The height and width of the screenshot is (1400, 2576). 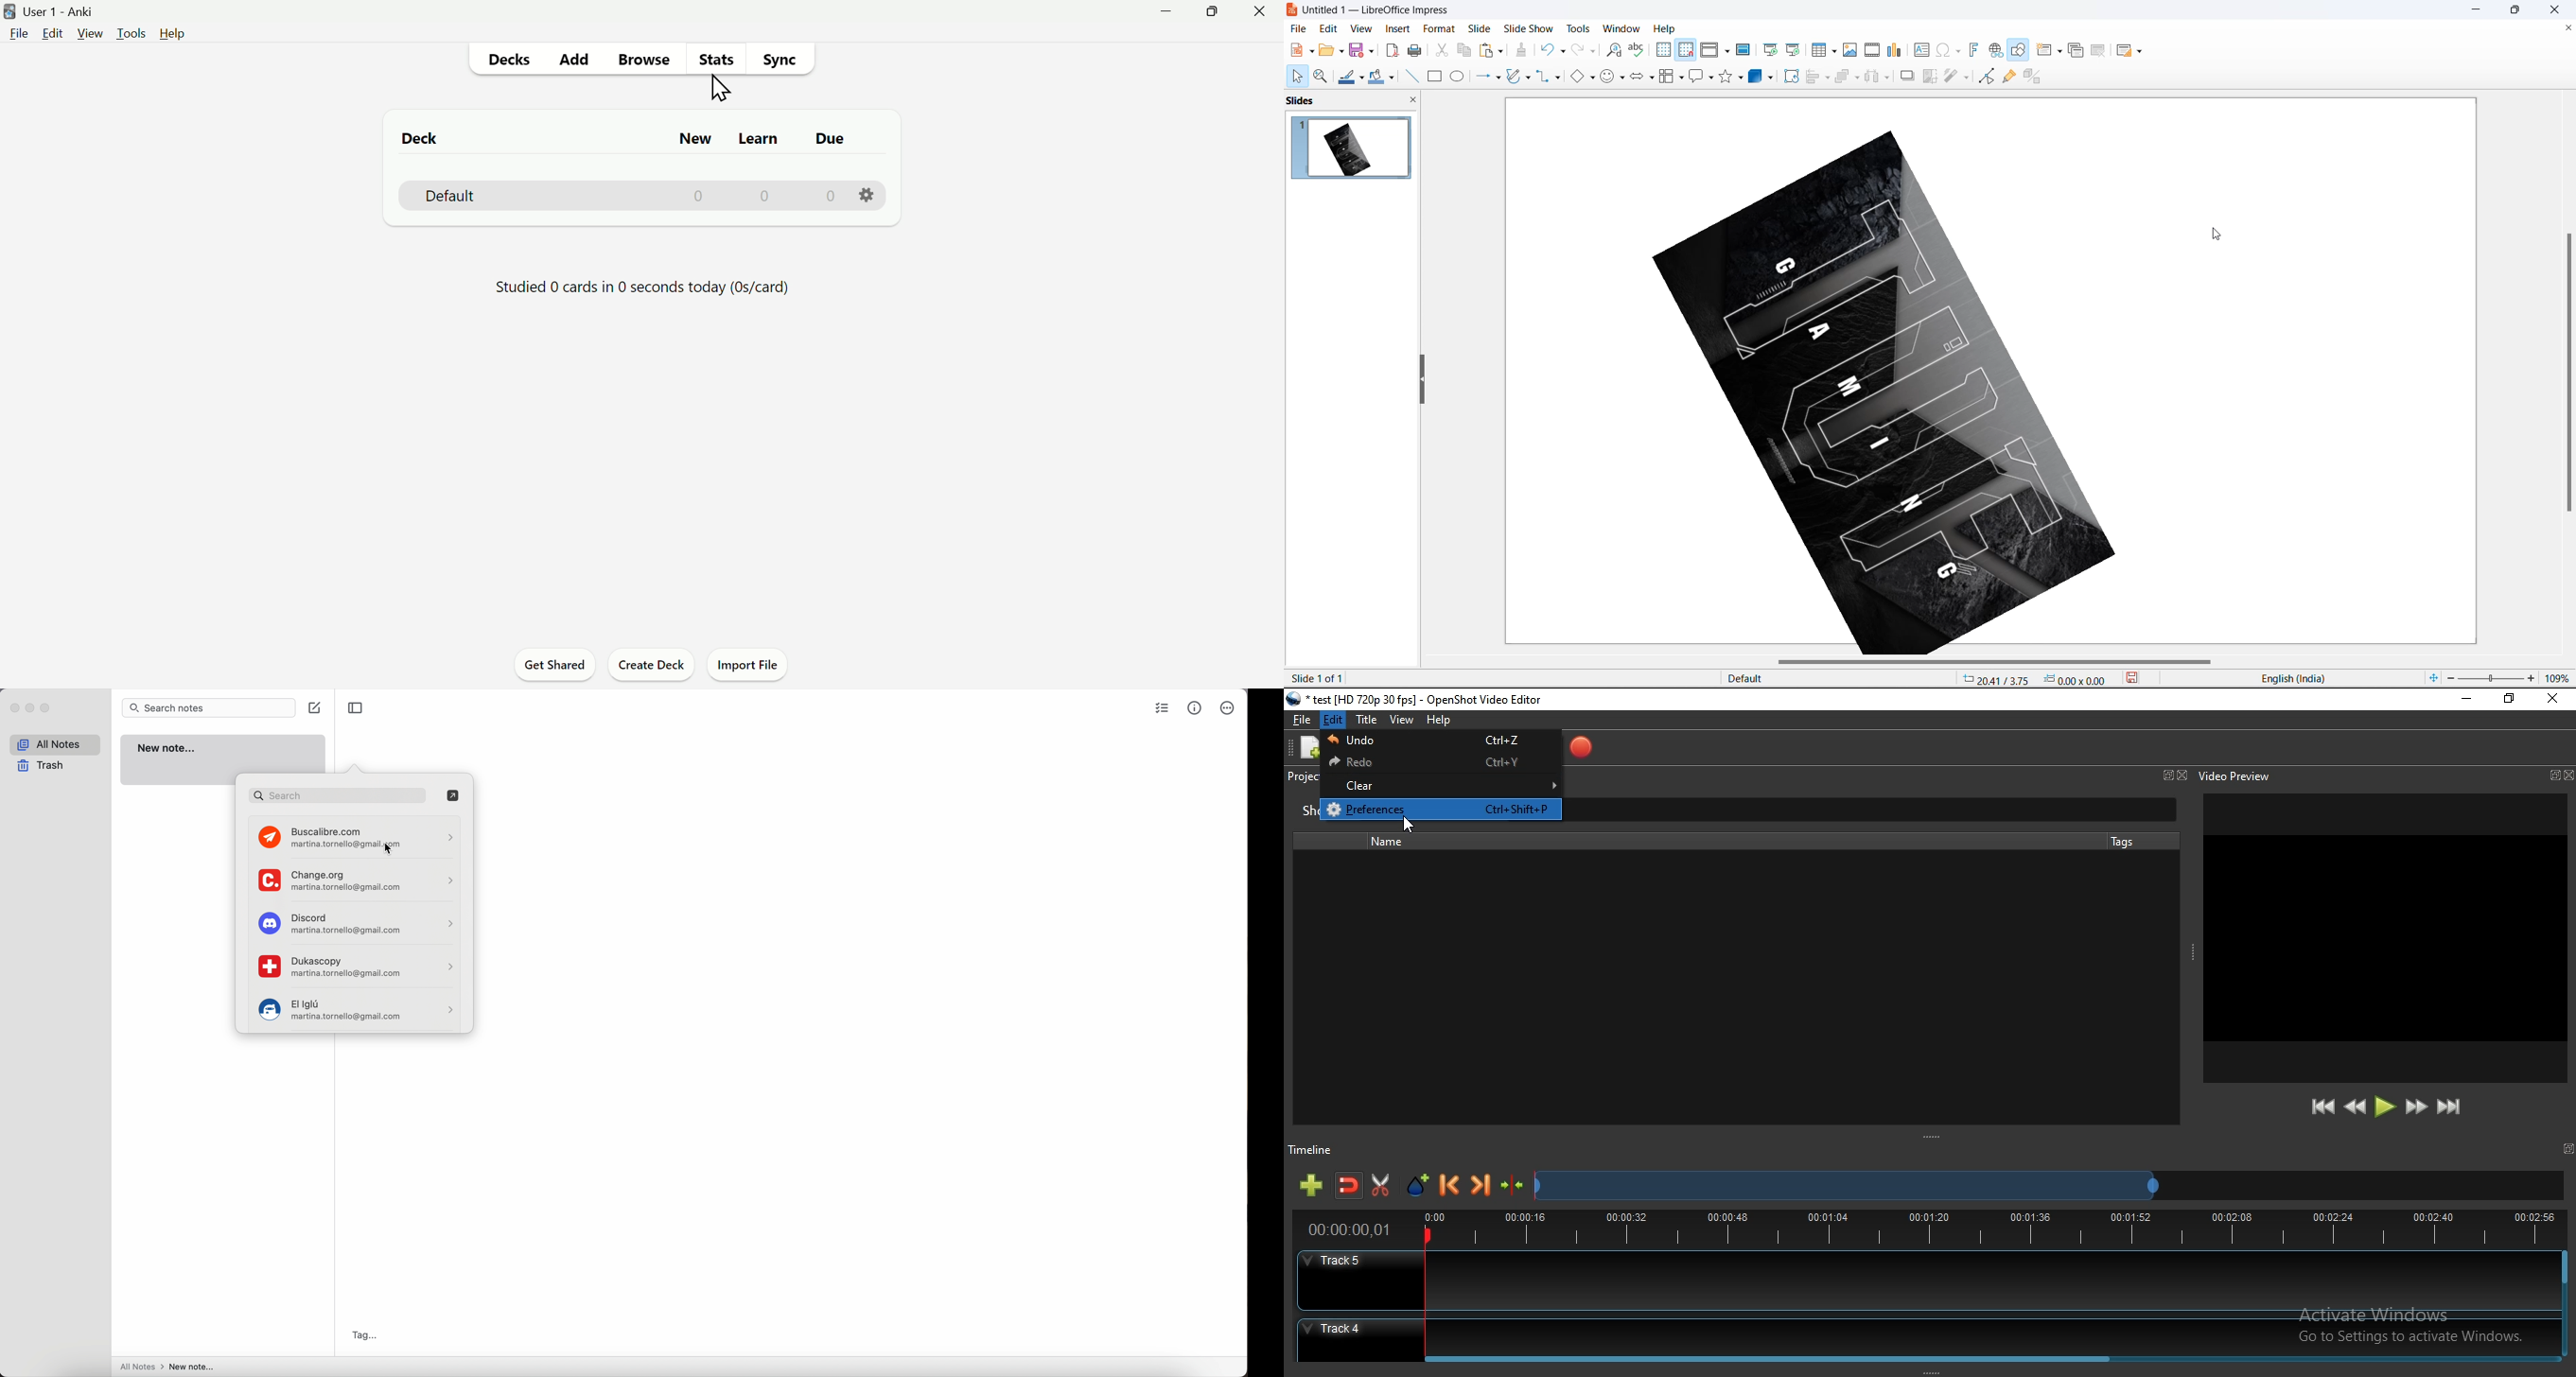 What do you see at coordinates (1652, 131) in the screenshot?
I see `image selection markup` at bounding box center [1652, 131].